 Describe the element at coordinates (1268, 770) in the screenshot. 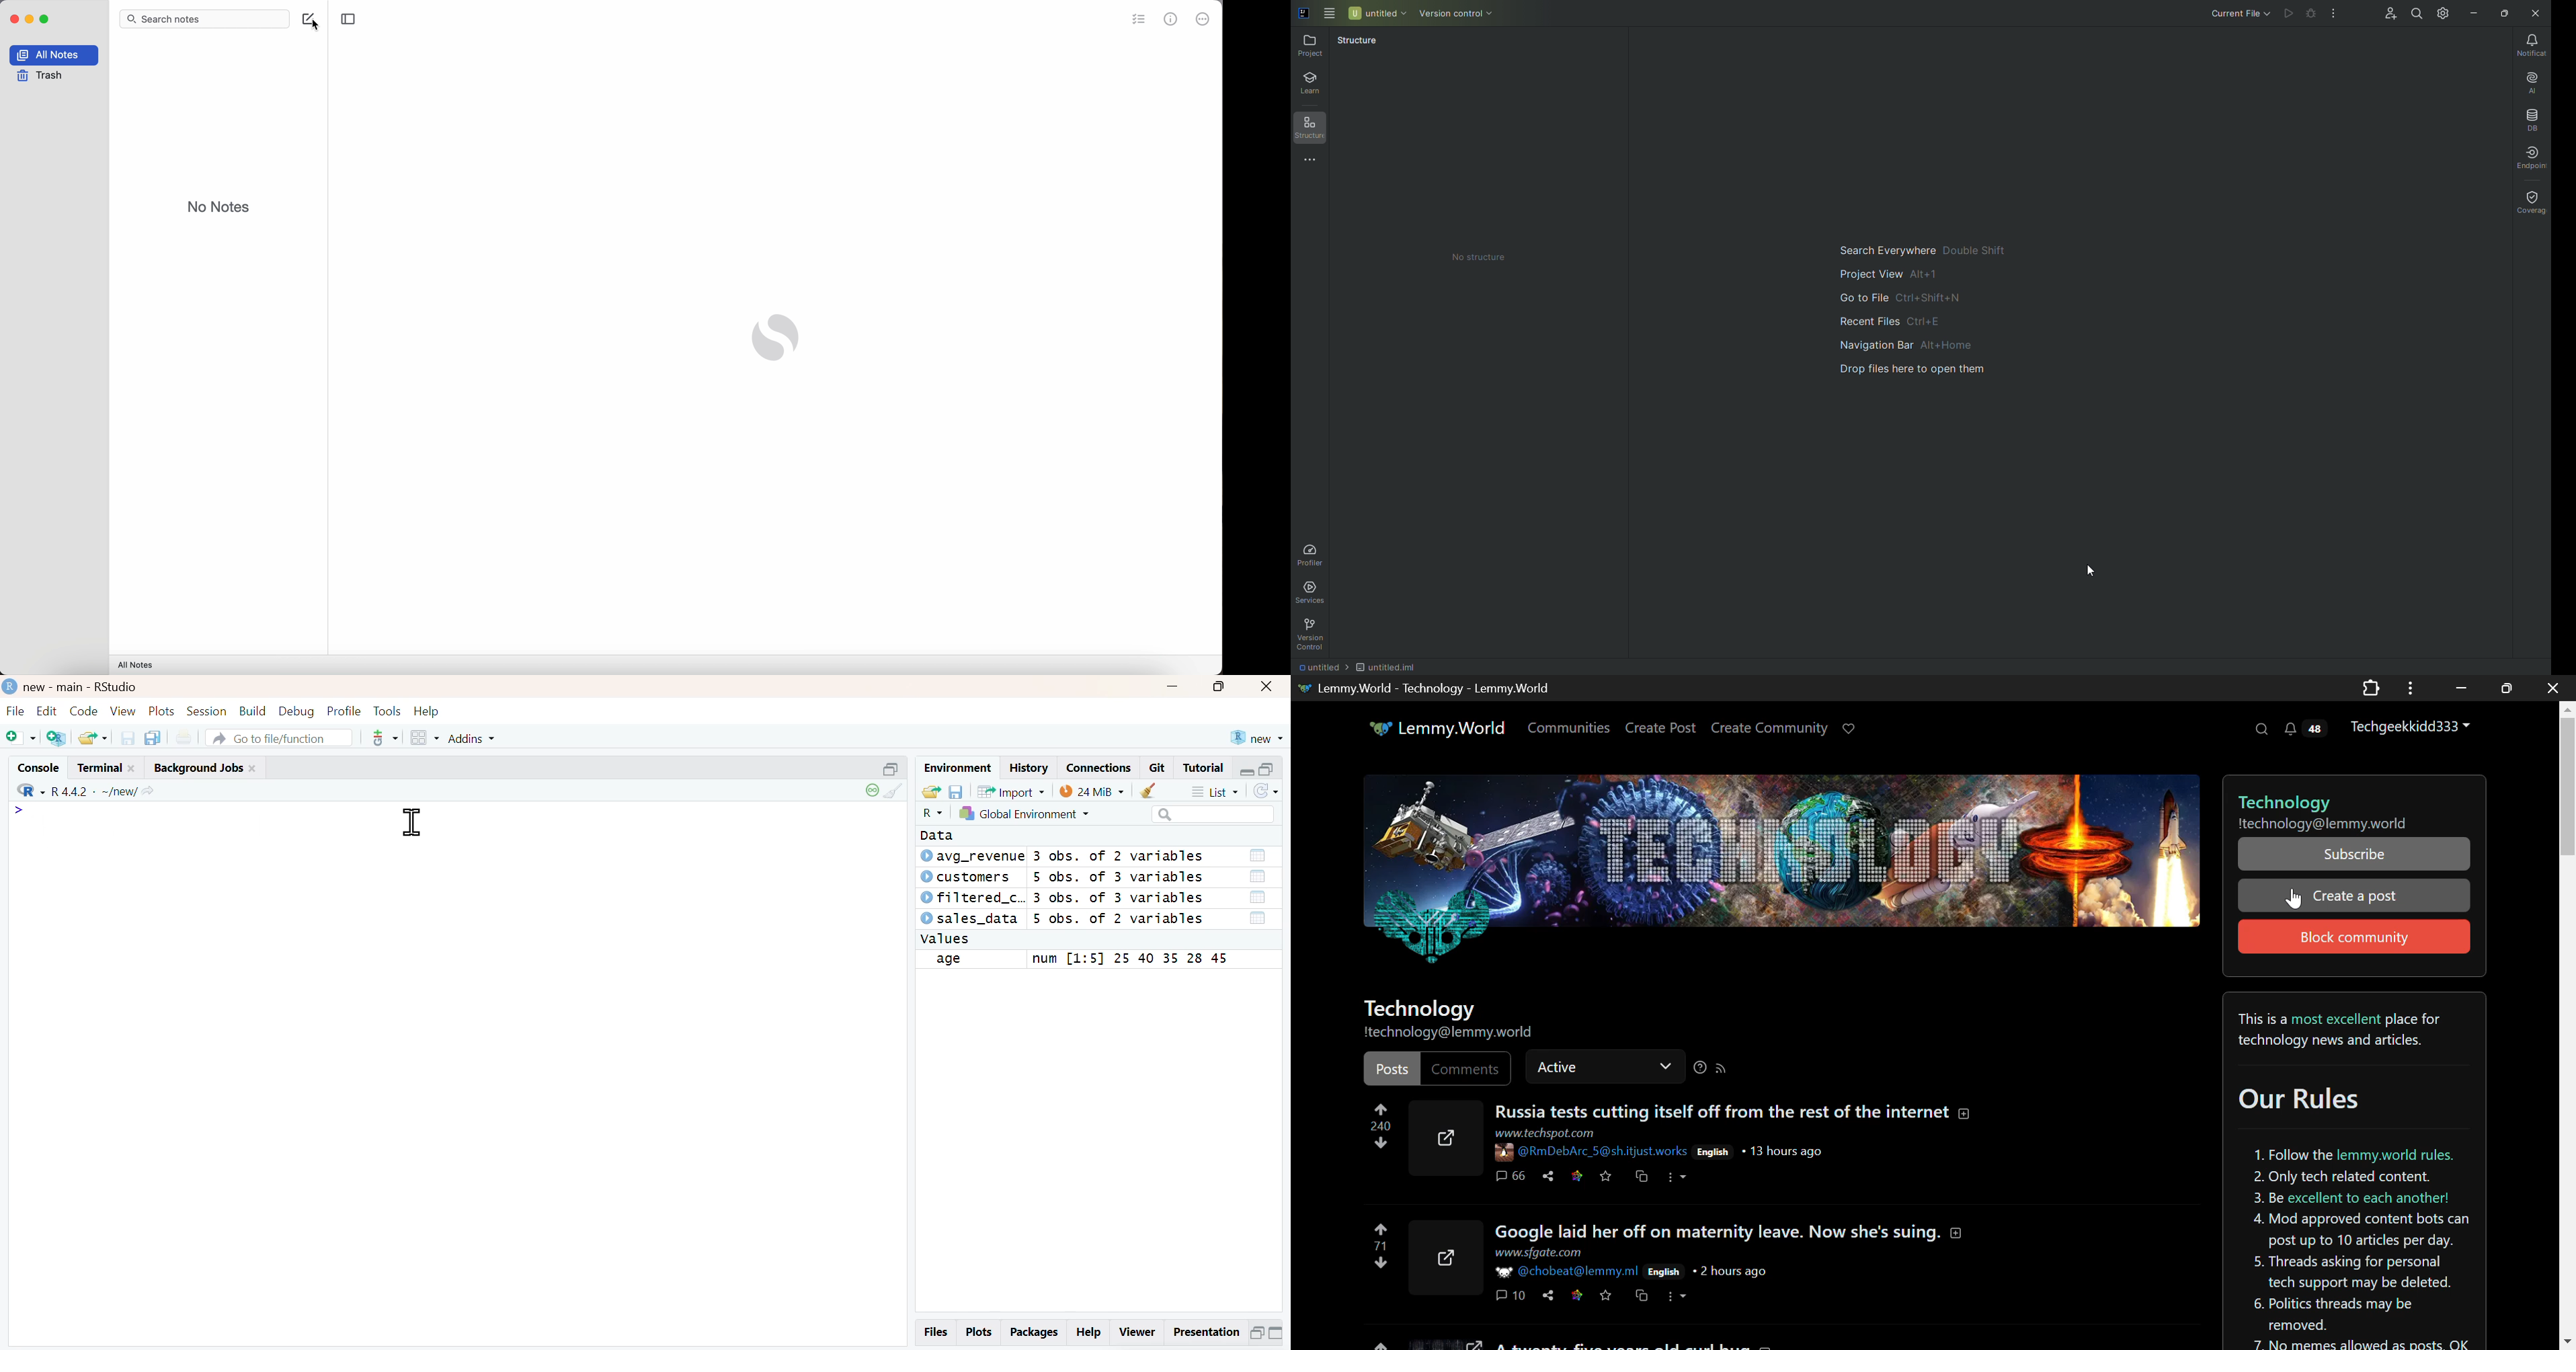

I see `maximize pane` at that location.